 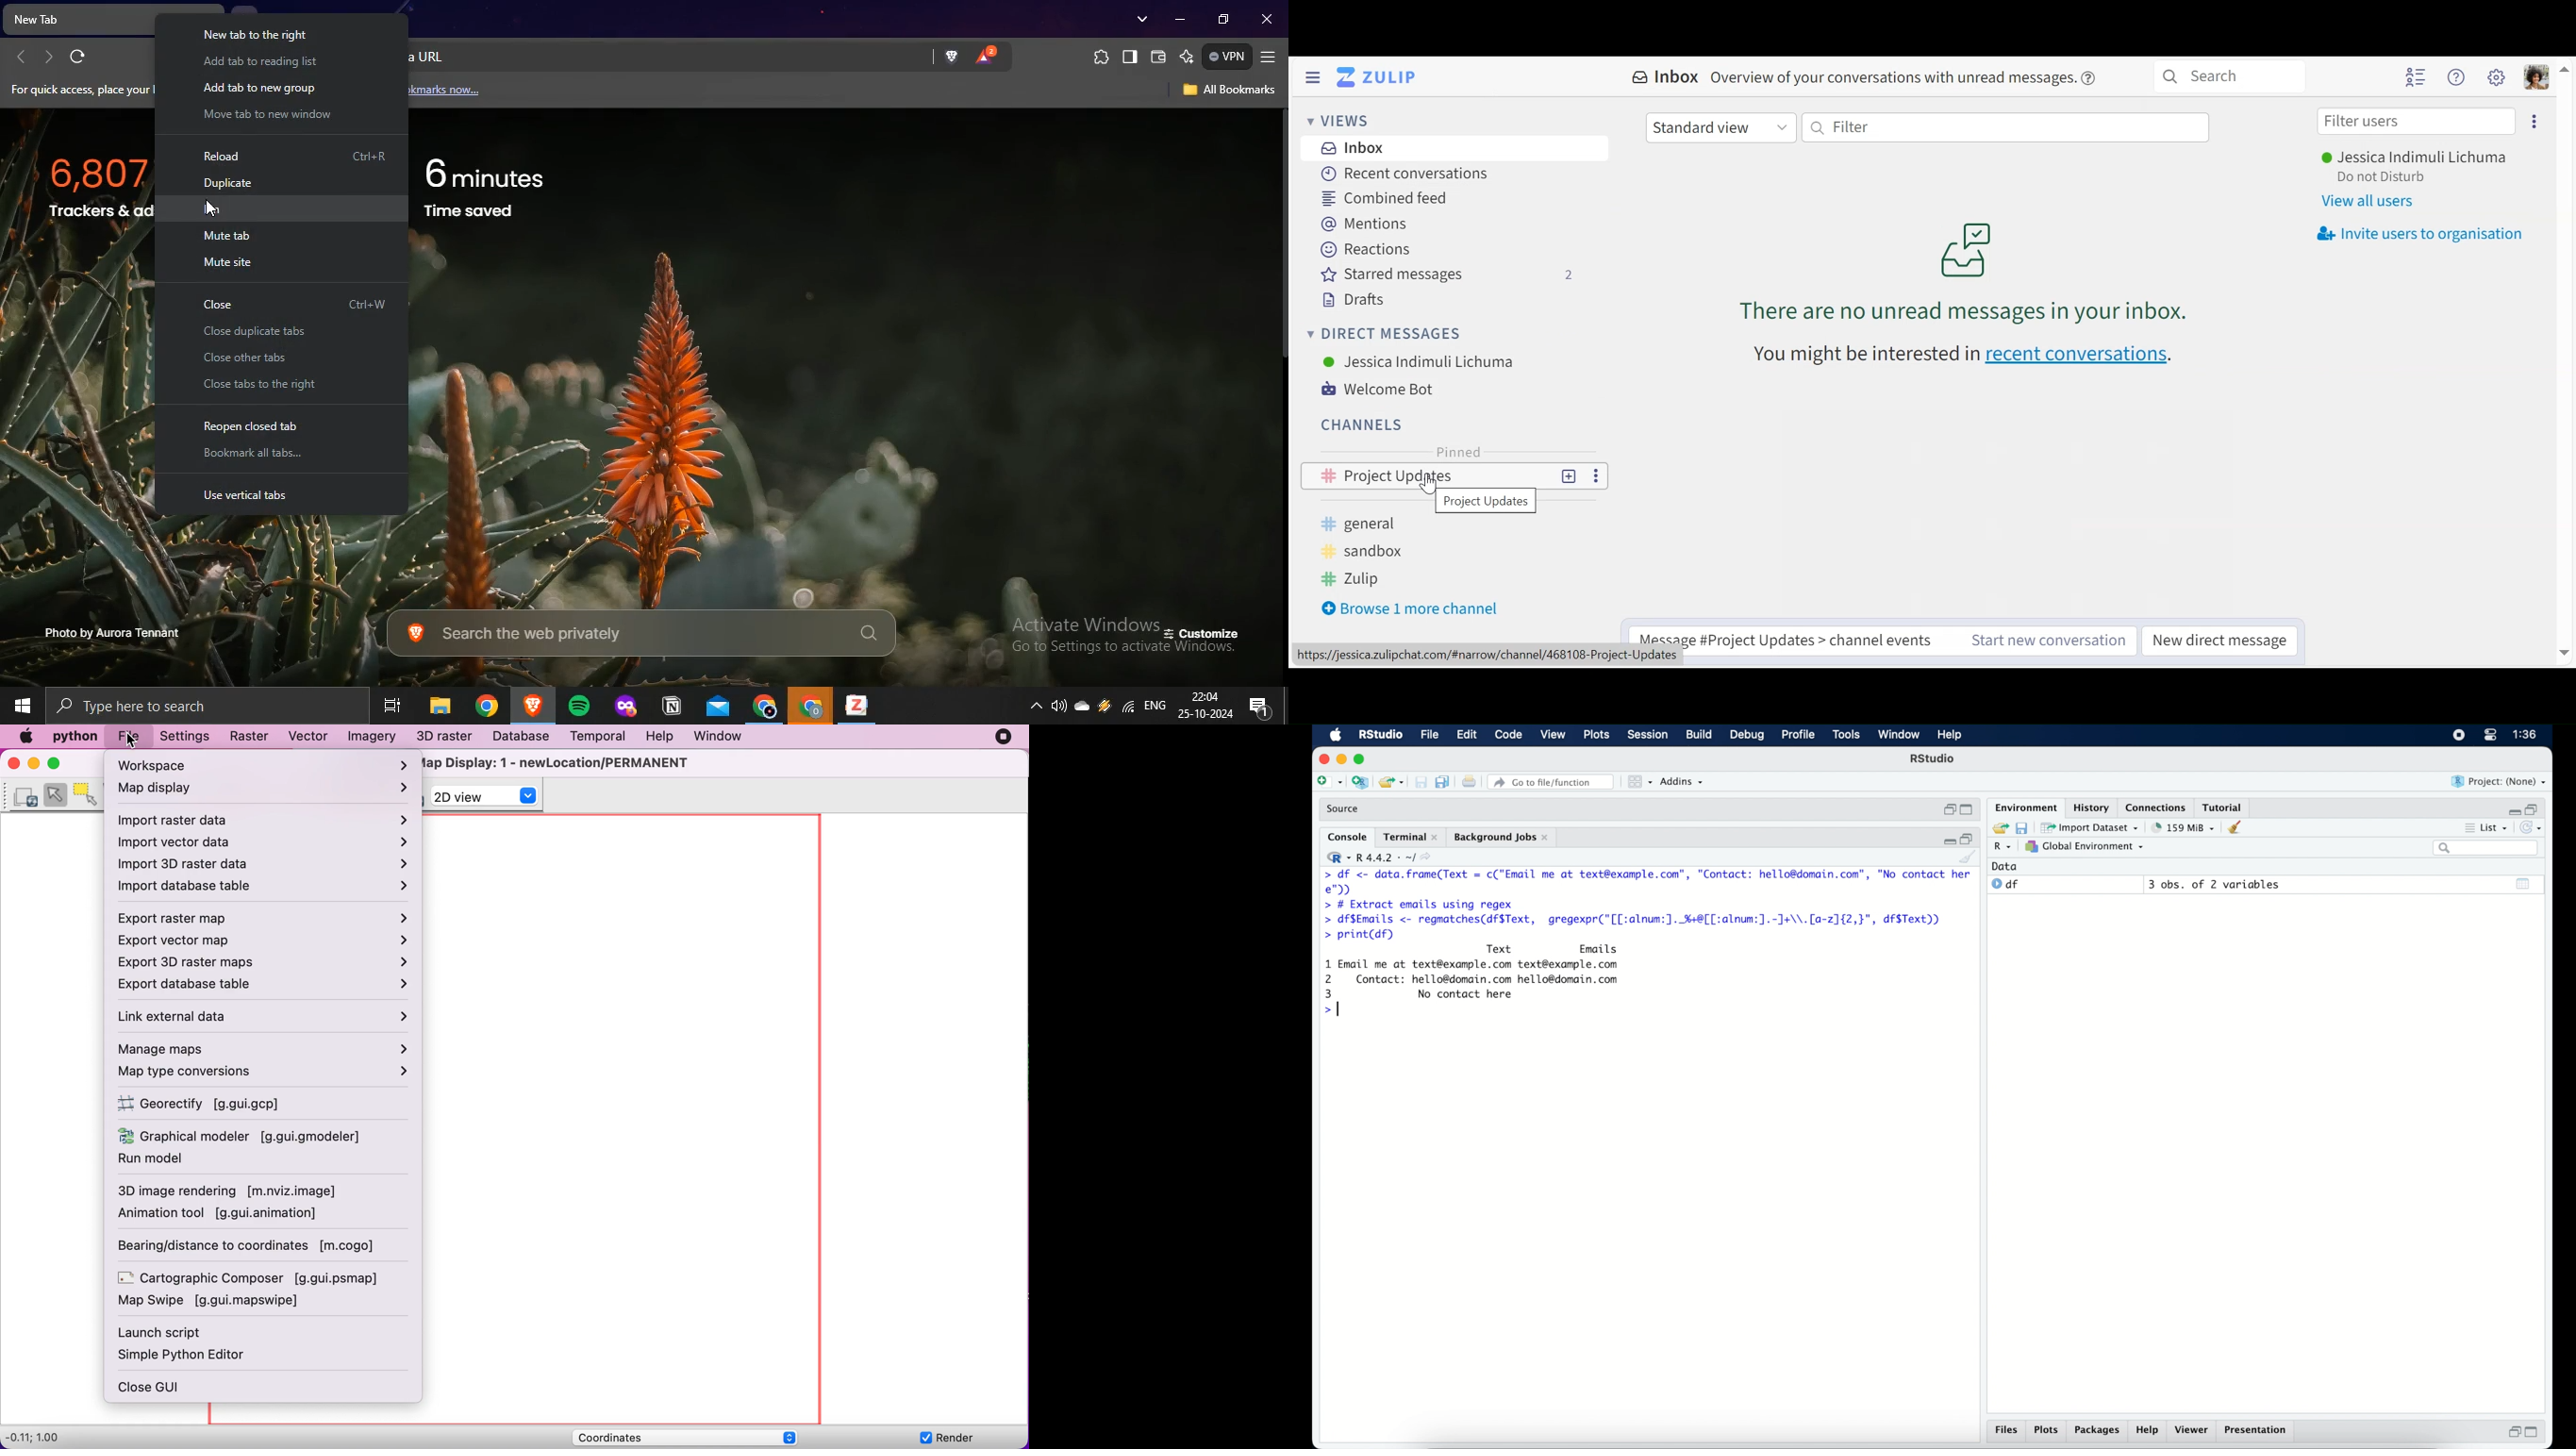 I want to click on Channel, so click(x=1455, y=476).